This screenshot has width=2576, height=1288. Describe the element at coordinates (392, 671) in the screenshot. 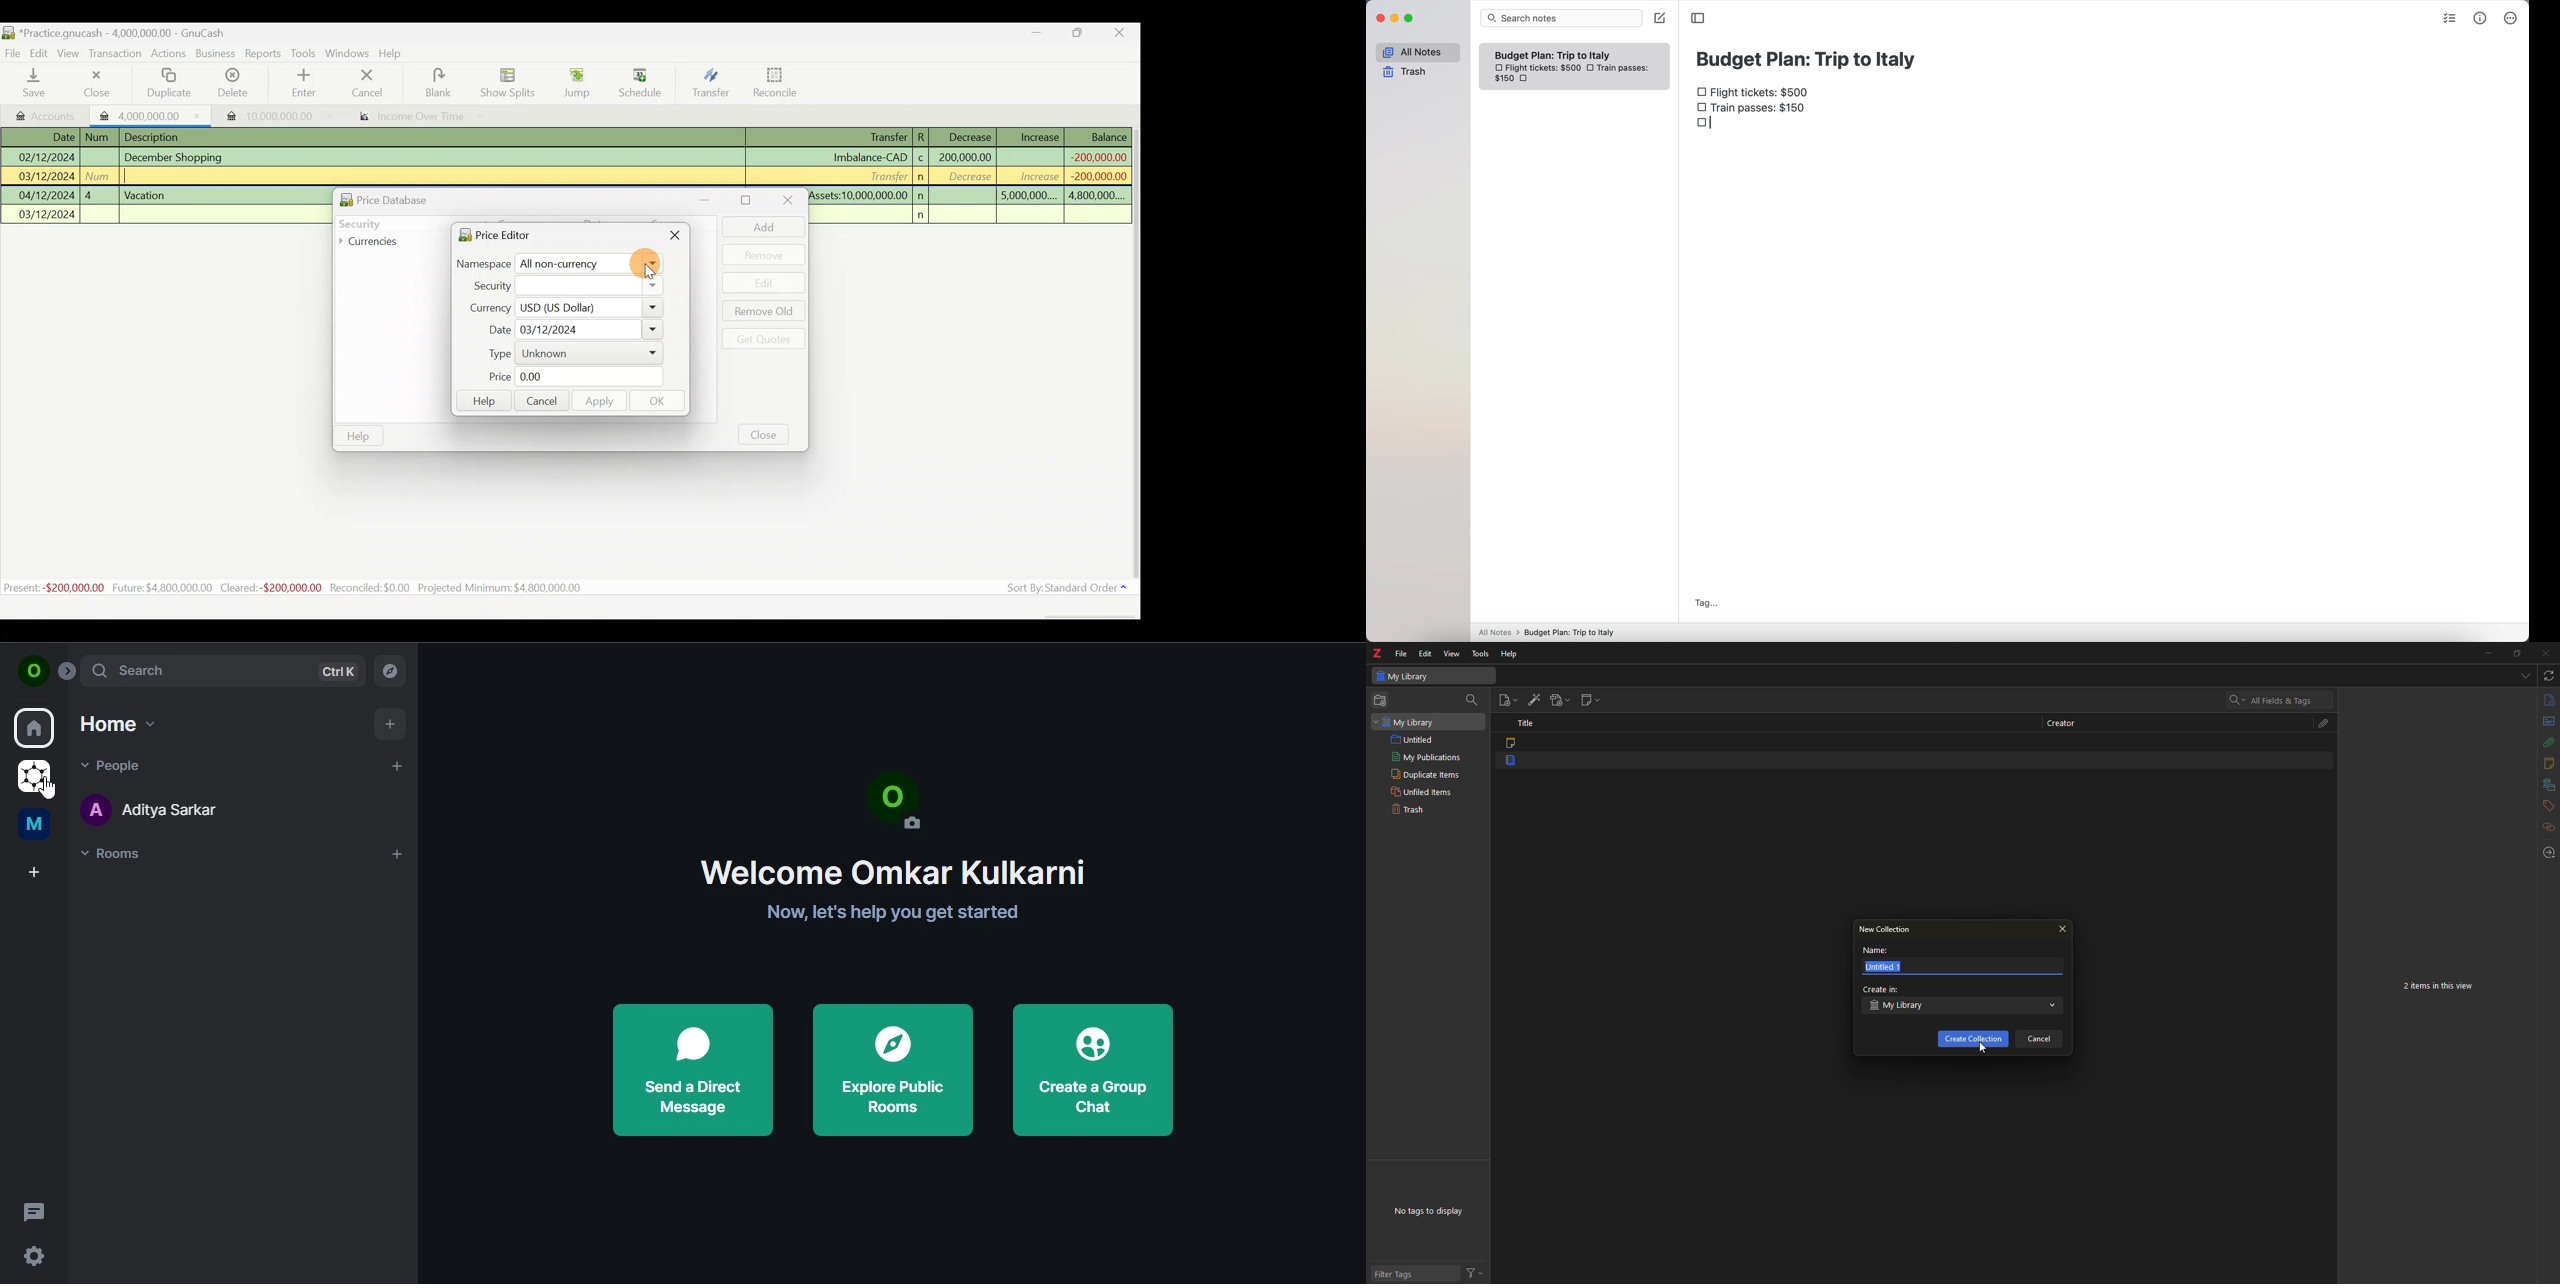

I see `explore room` at that location.